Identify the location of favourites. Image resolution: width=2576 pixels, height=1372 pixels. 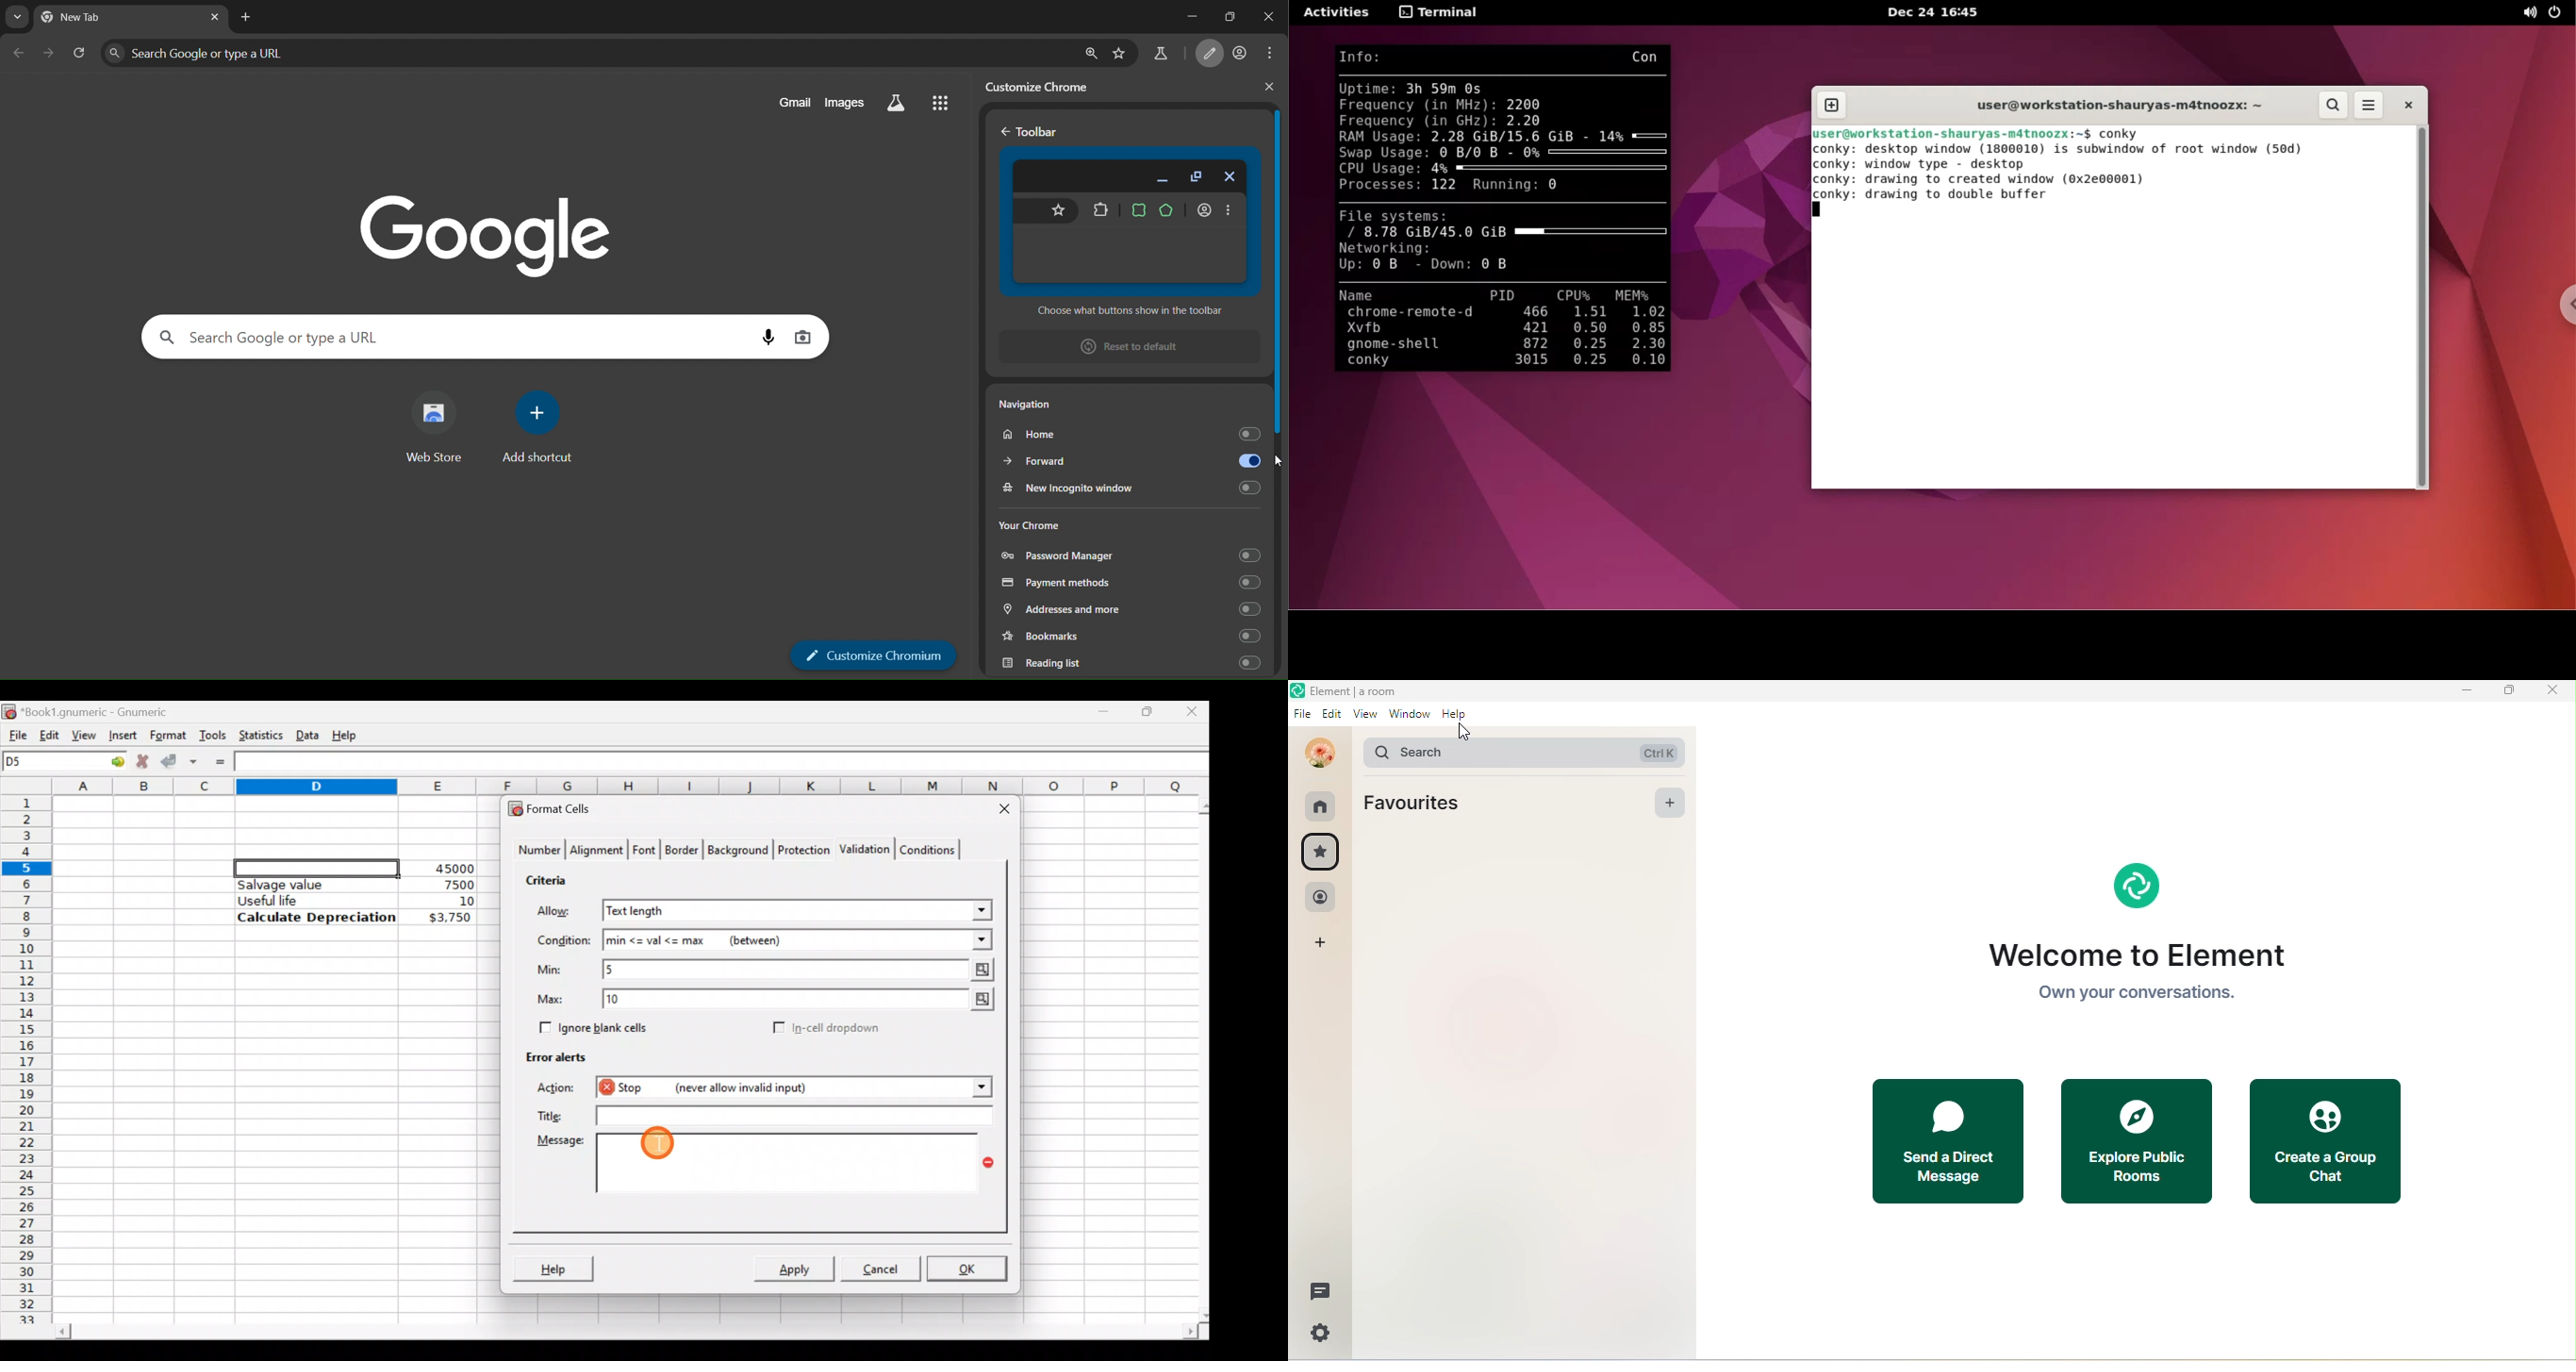
(1321, 855).